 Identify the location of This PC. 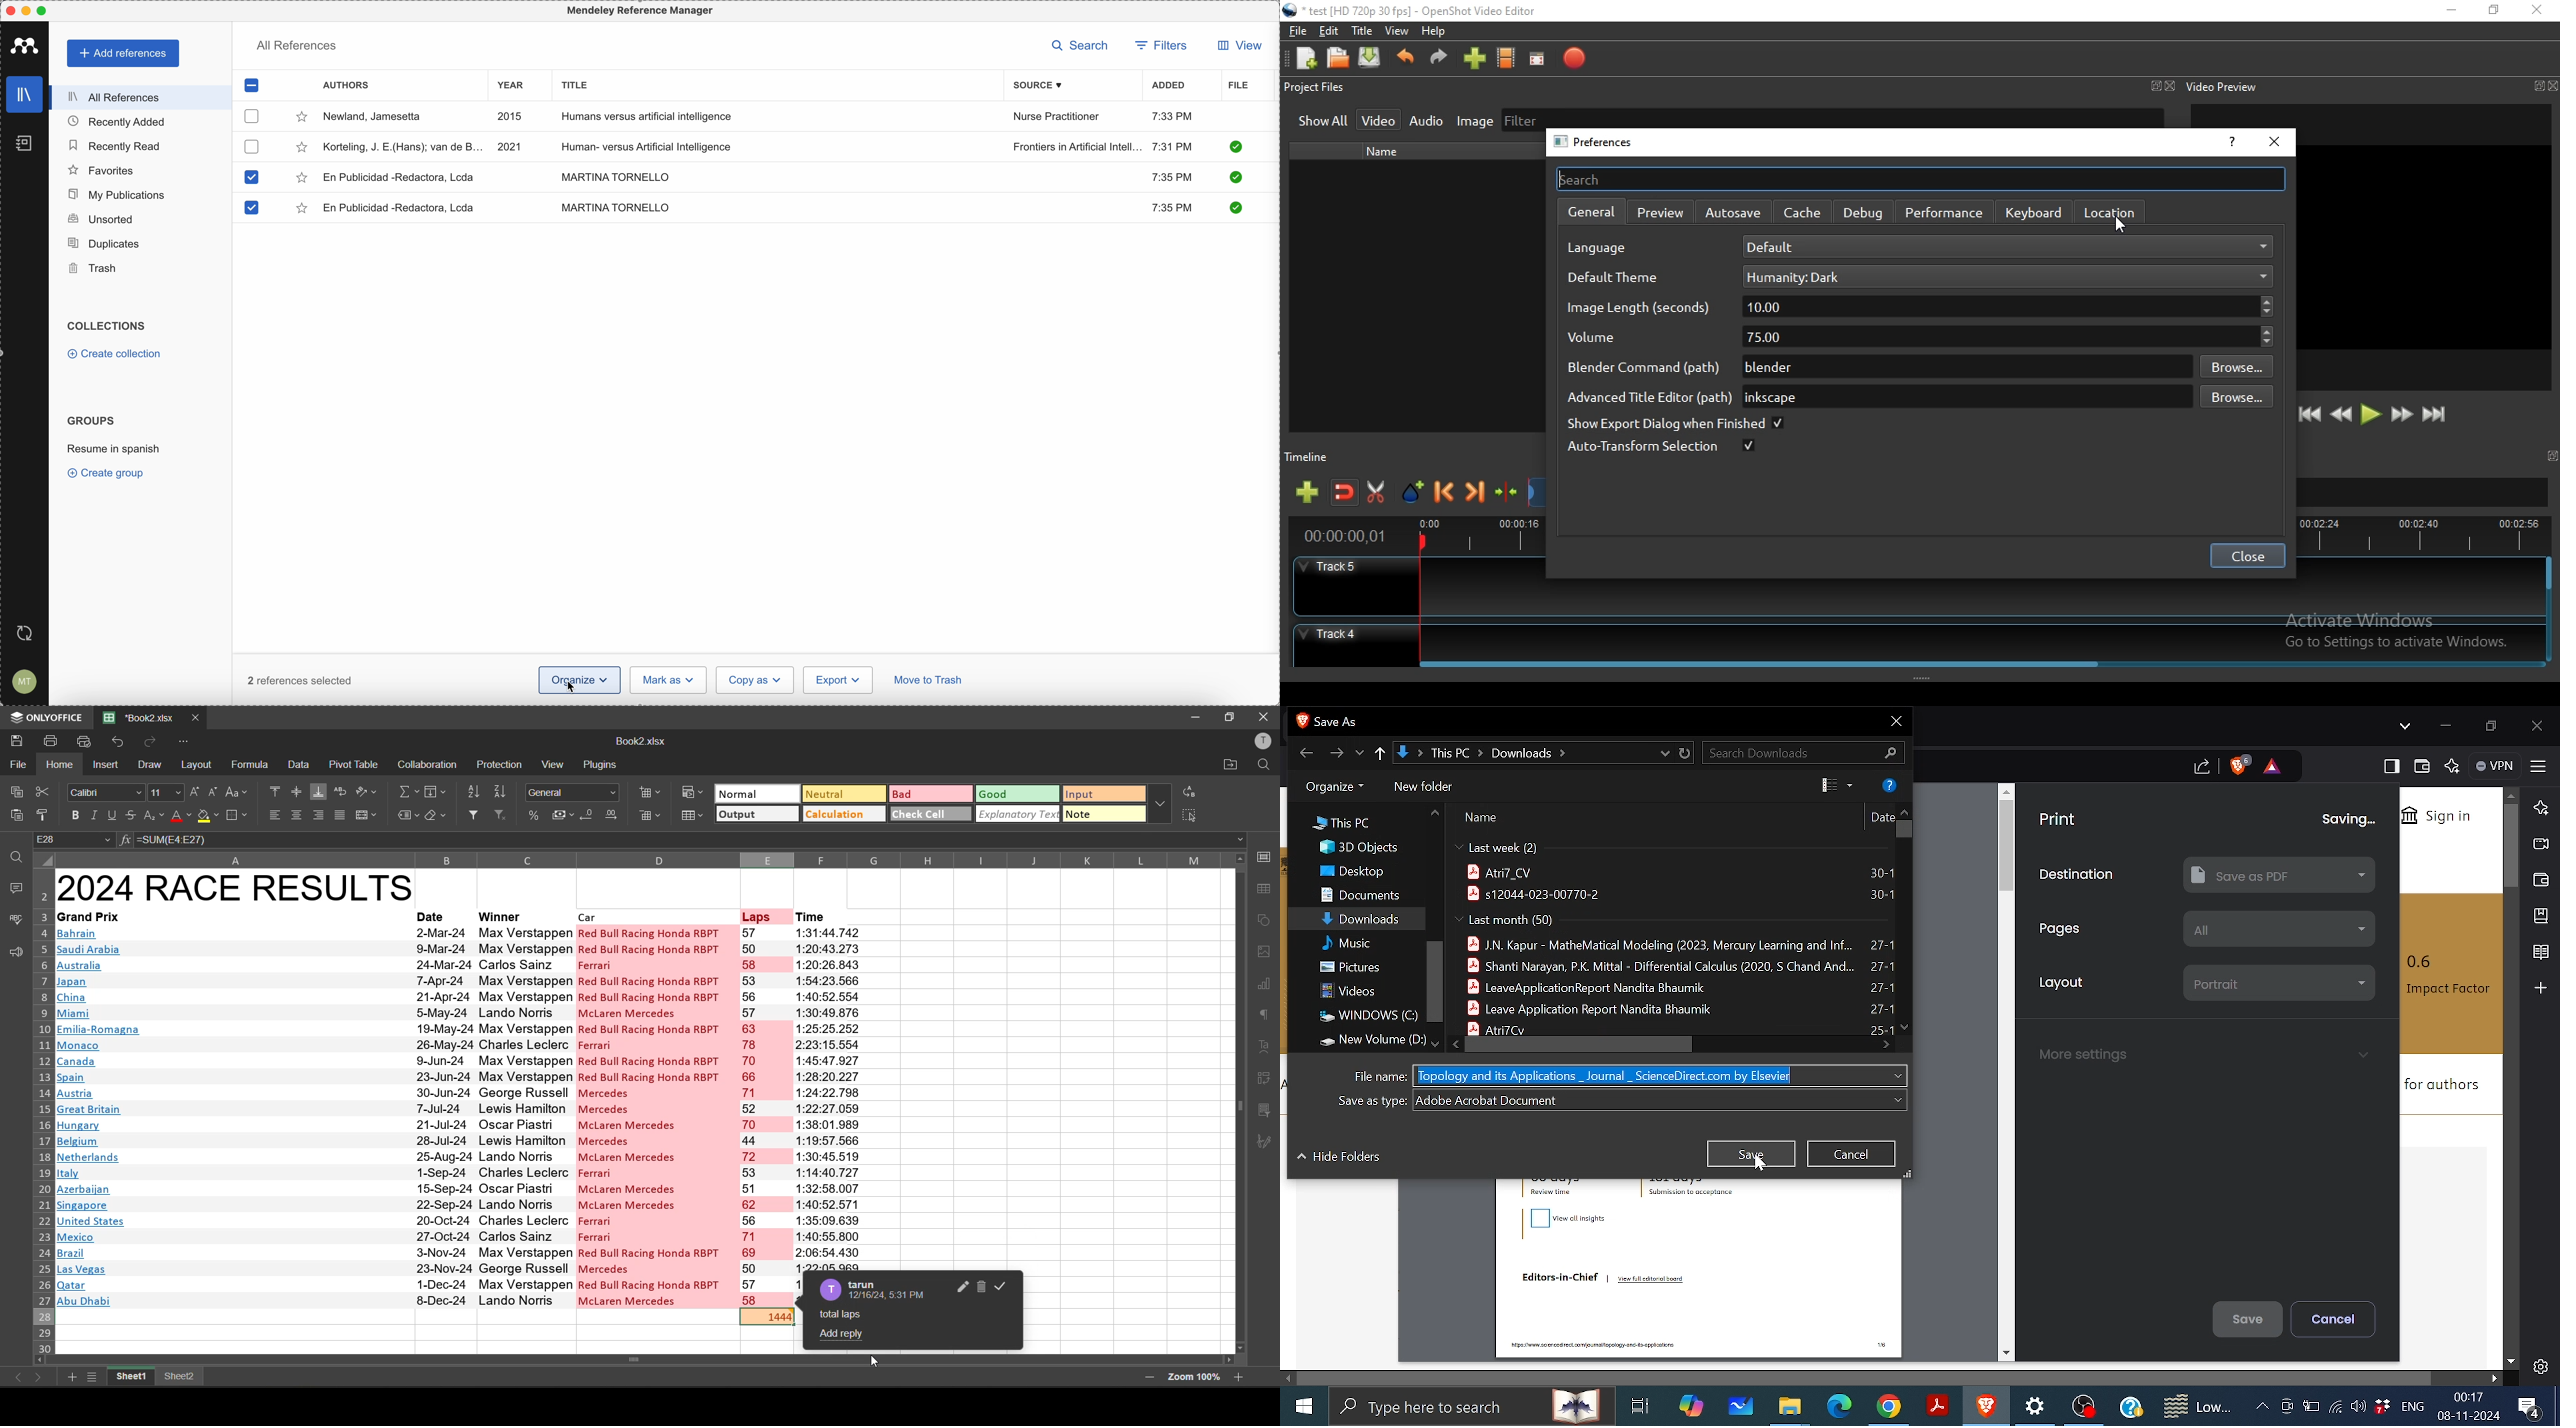
(1343, 823).